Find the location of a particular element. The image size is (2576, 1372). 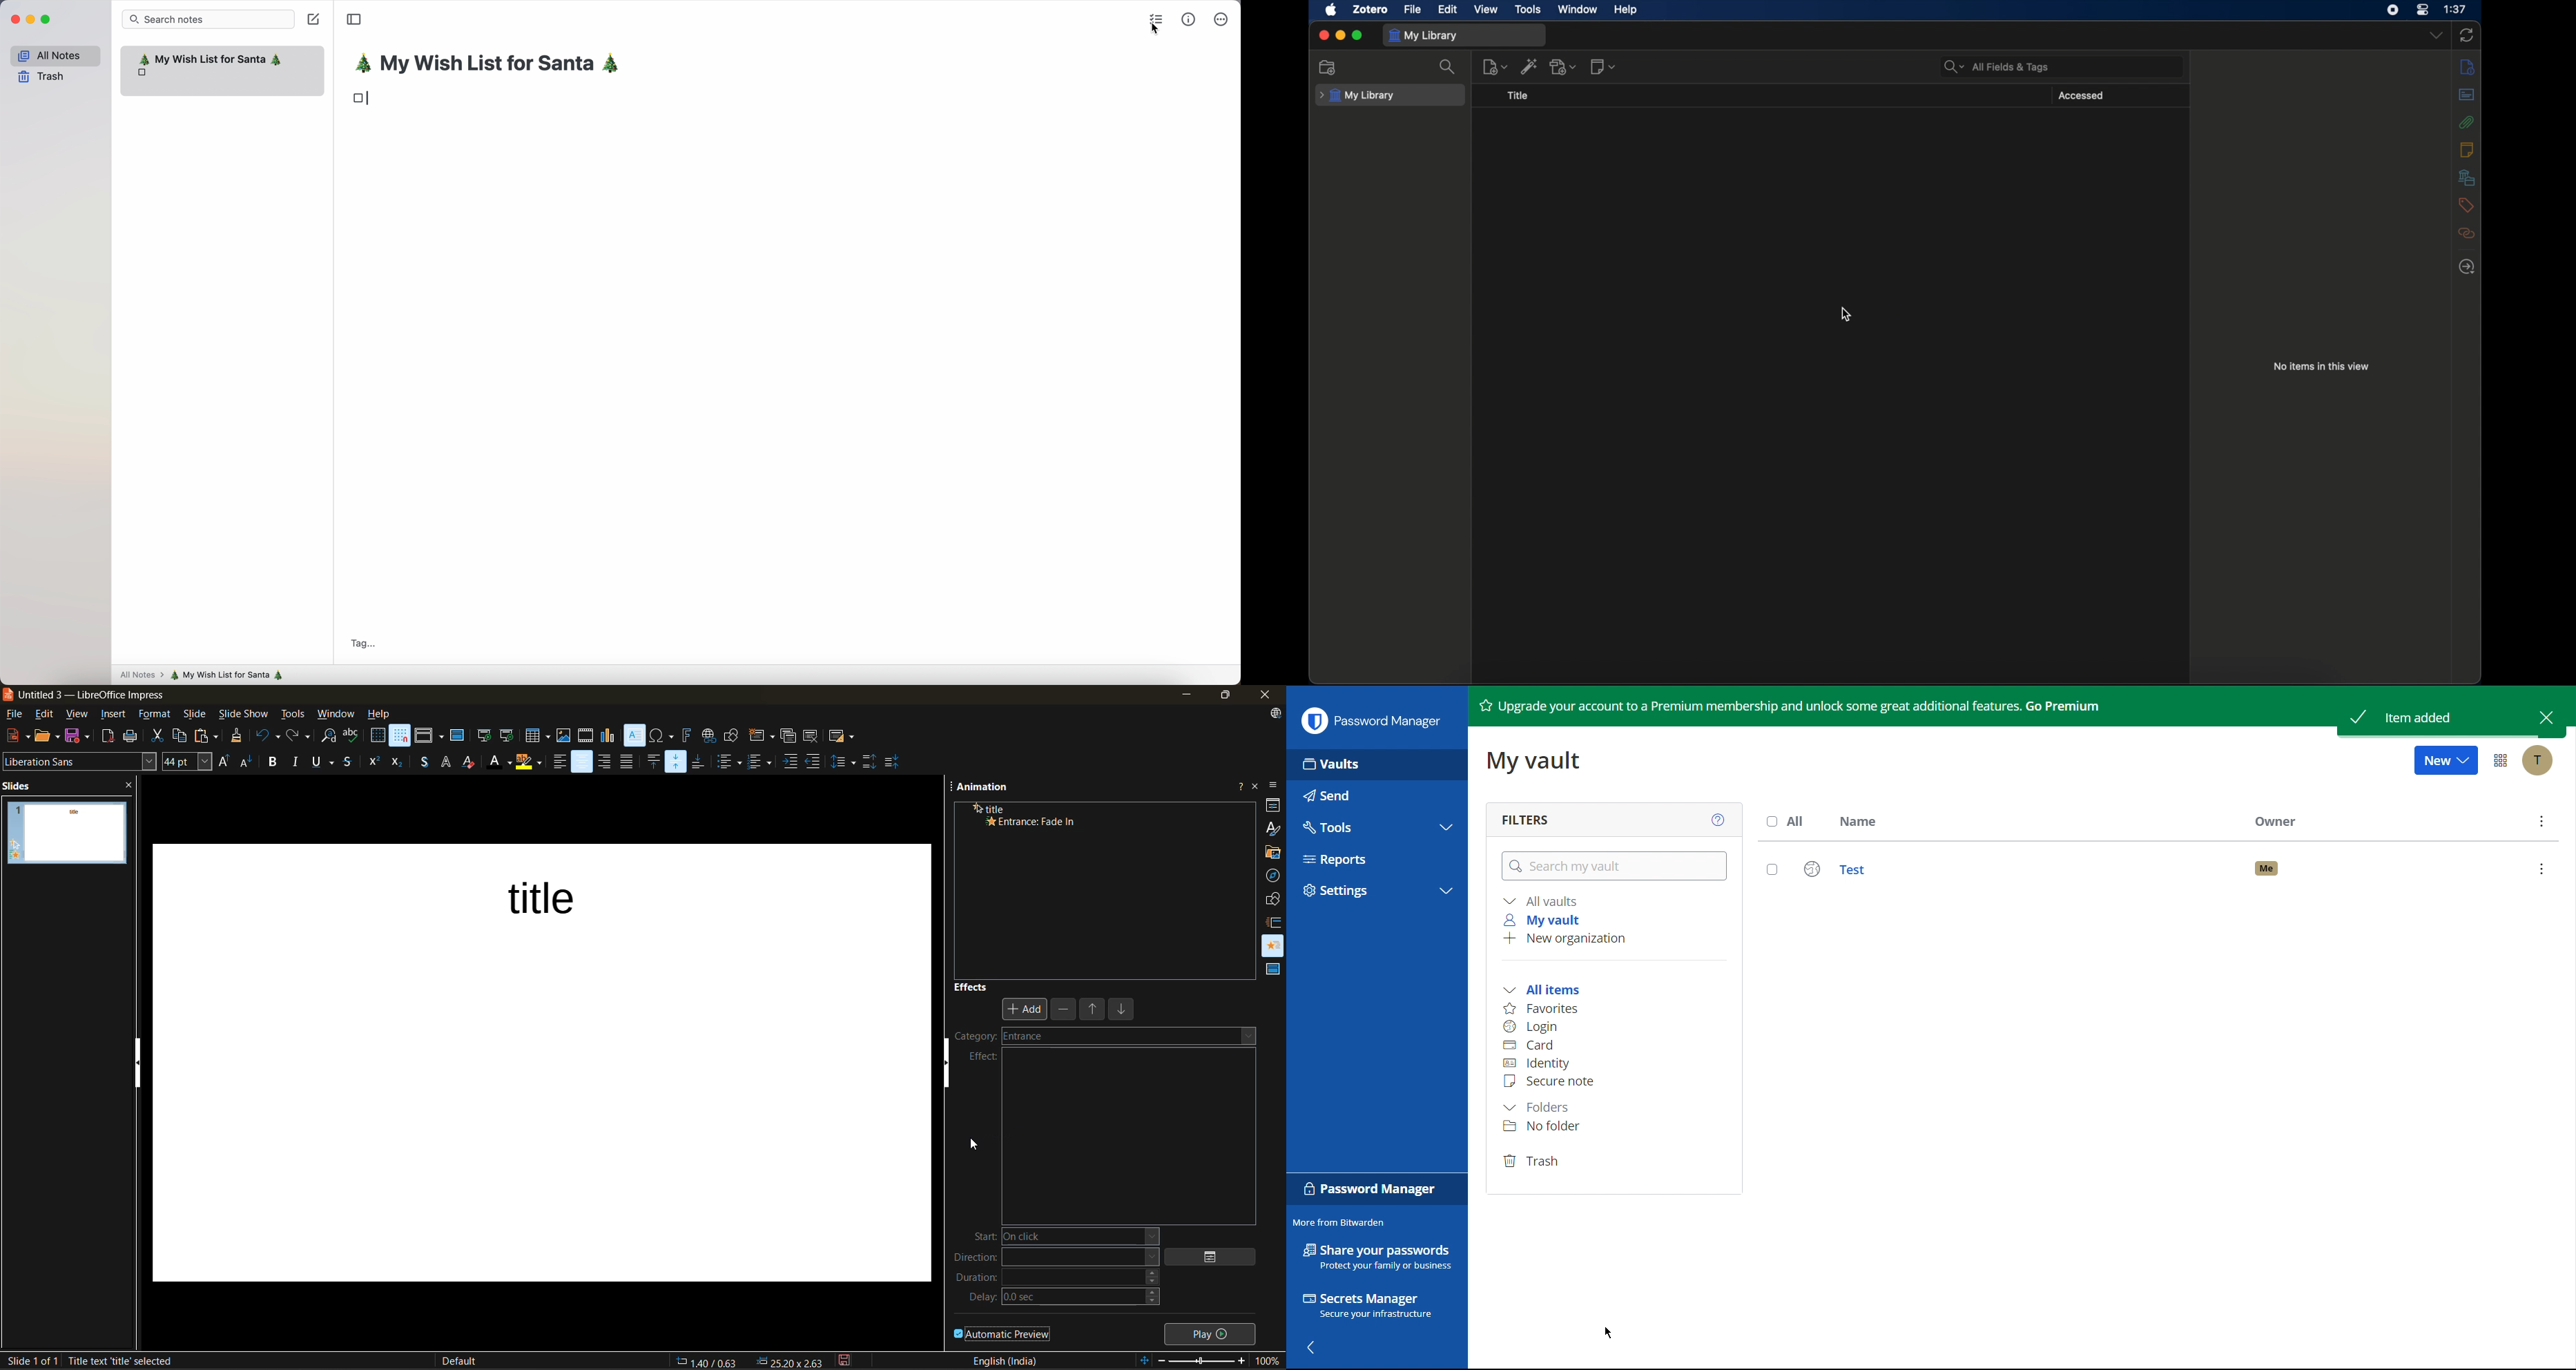

toggle unordered list is located at coordinates (732, 762).